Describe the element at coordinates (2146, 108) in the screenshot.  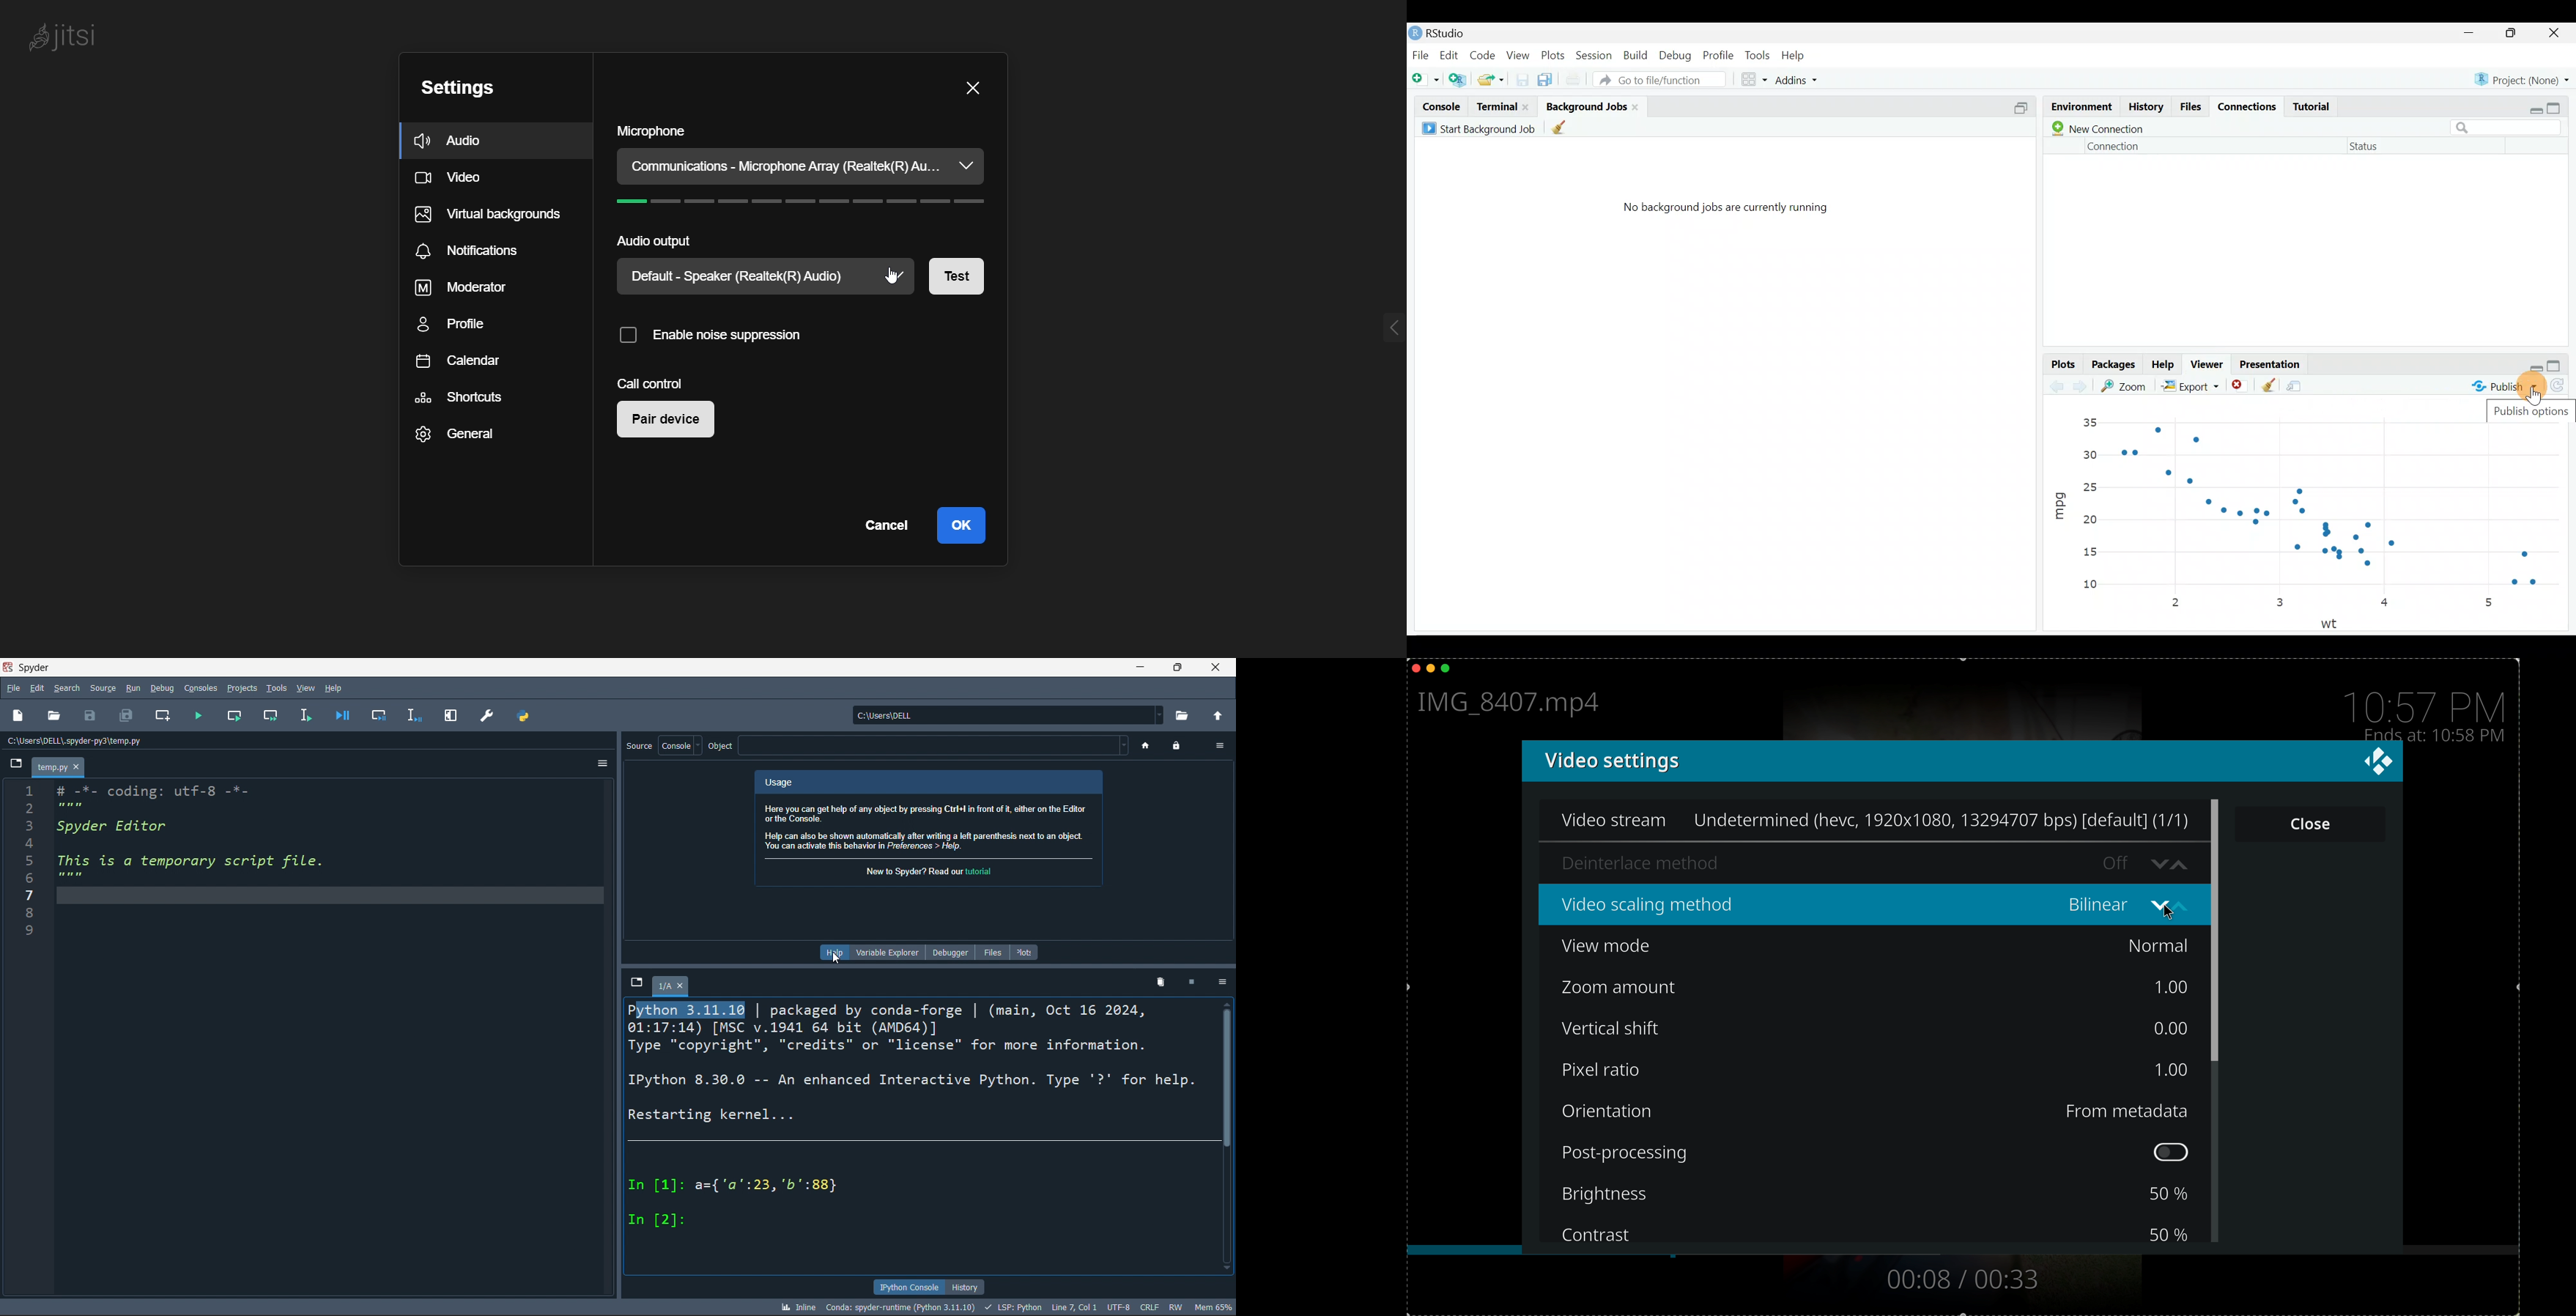
I see `History` at that location.